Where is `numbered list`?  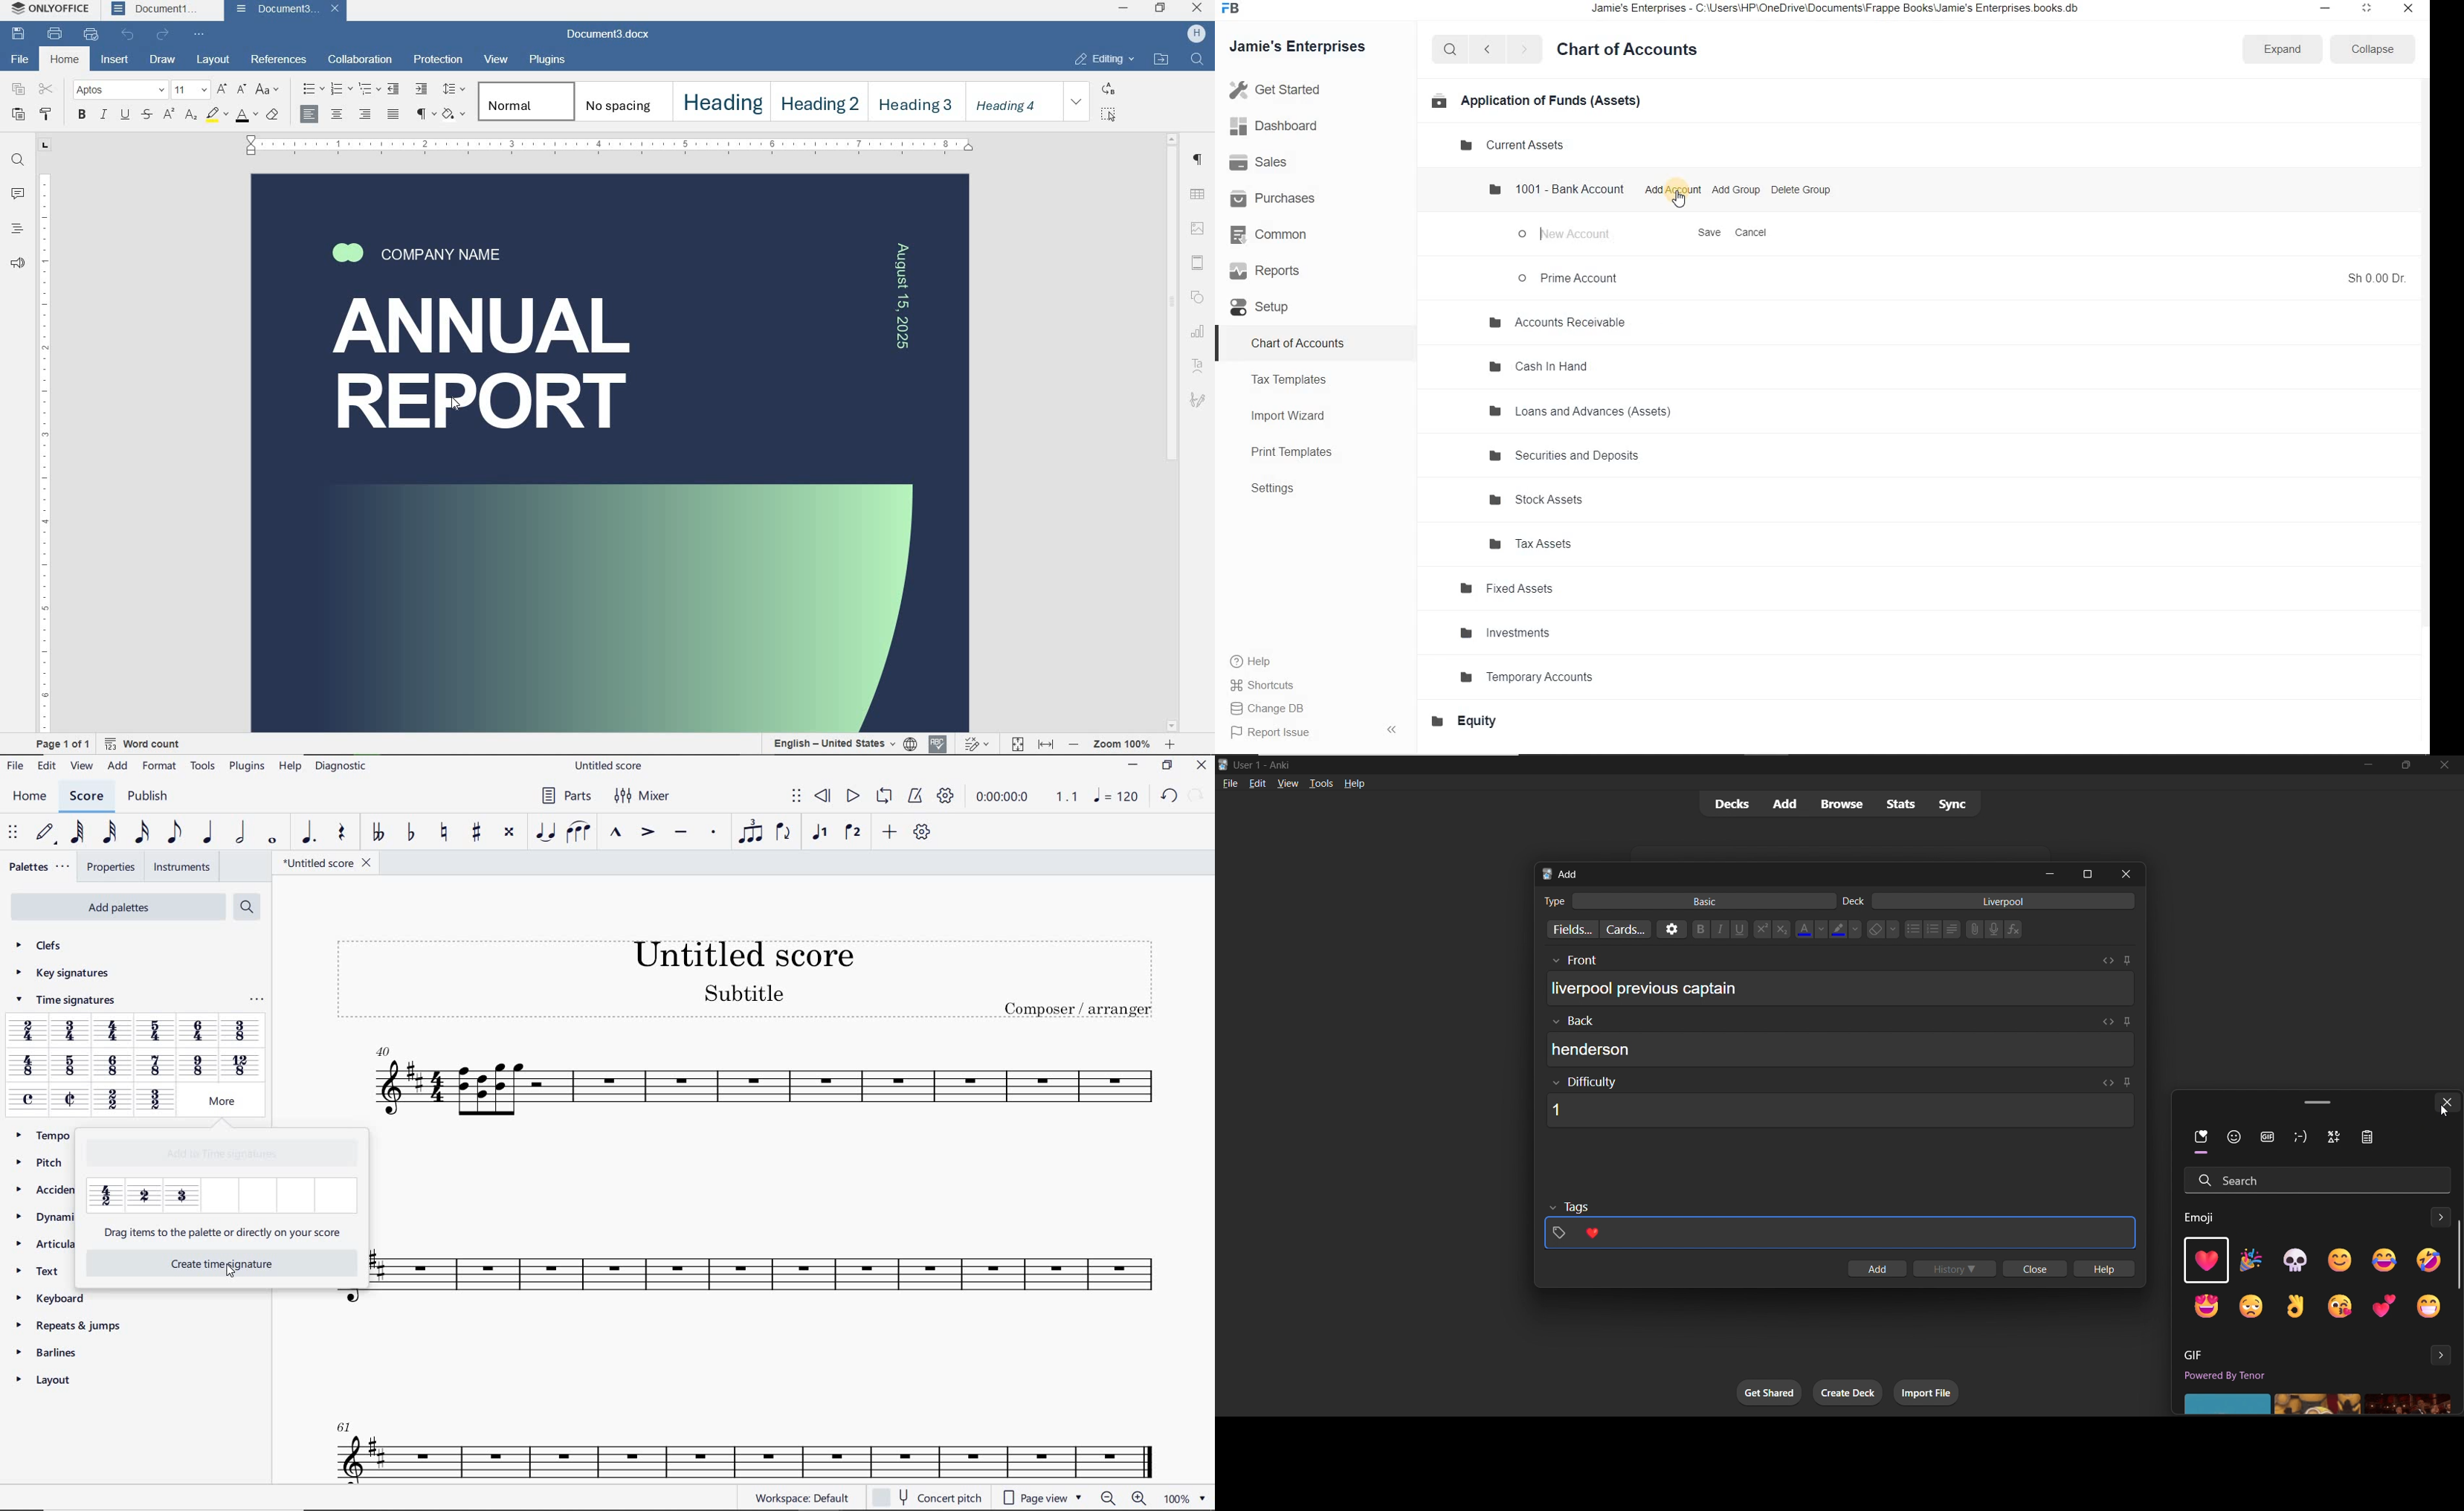 numbered list is located at coordinates (1933, 931).